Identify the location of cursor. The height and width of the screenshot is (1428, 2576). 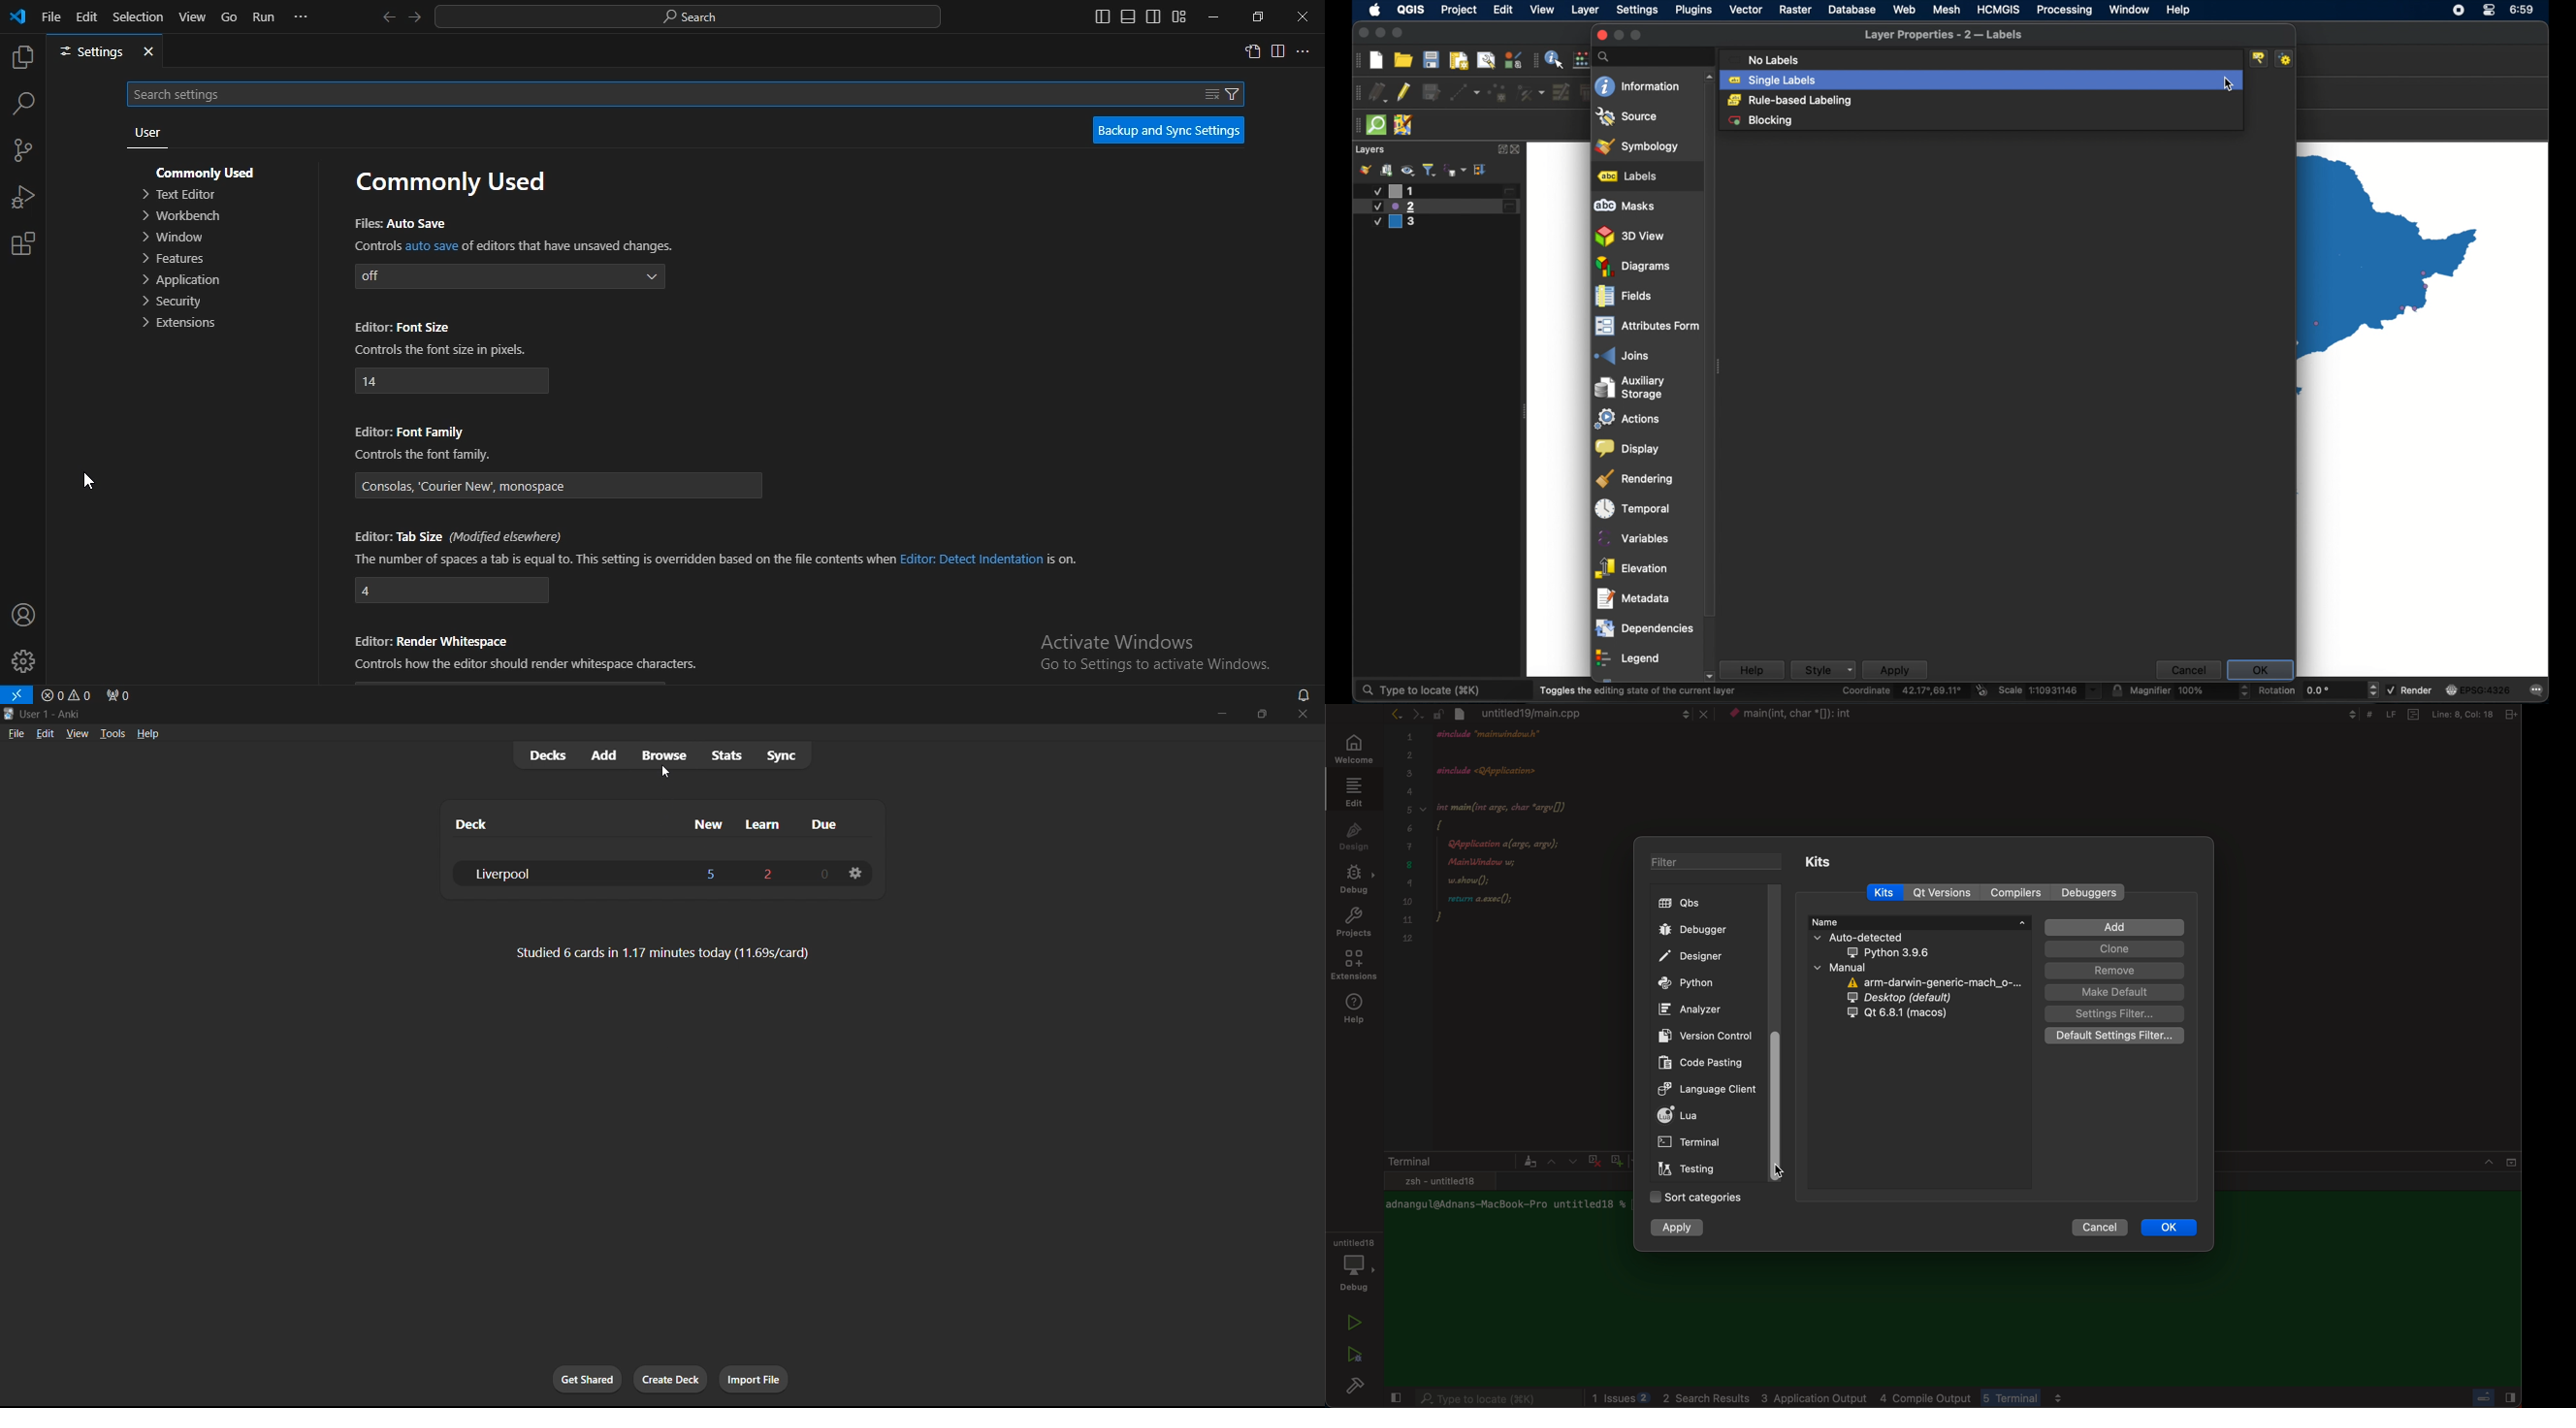
(667, 772).